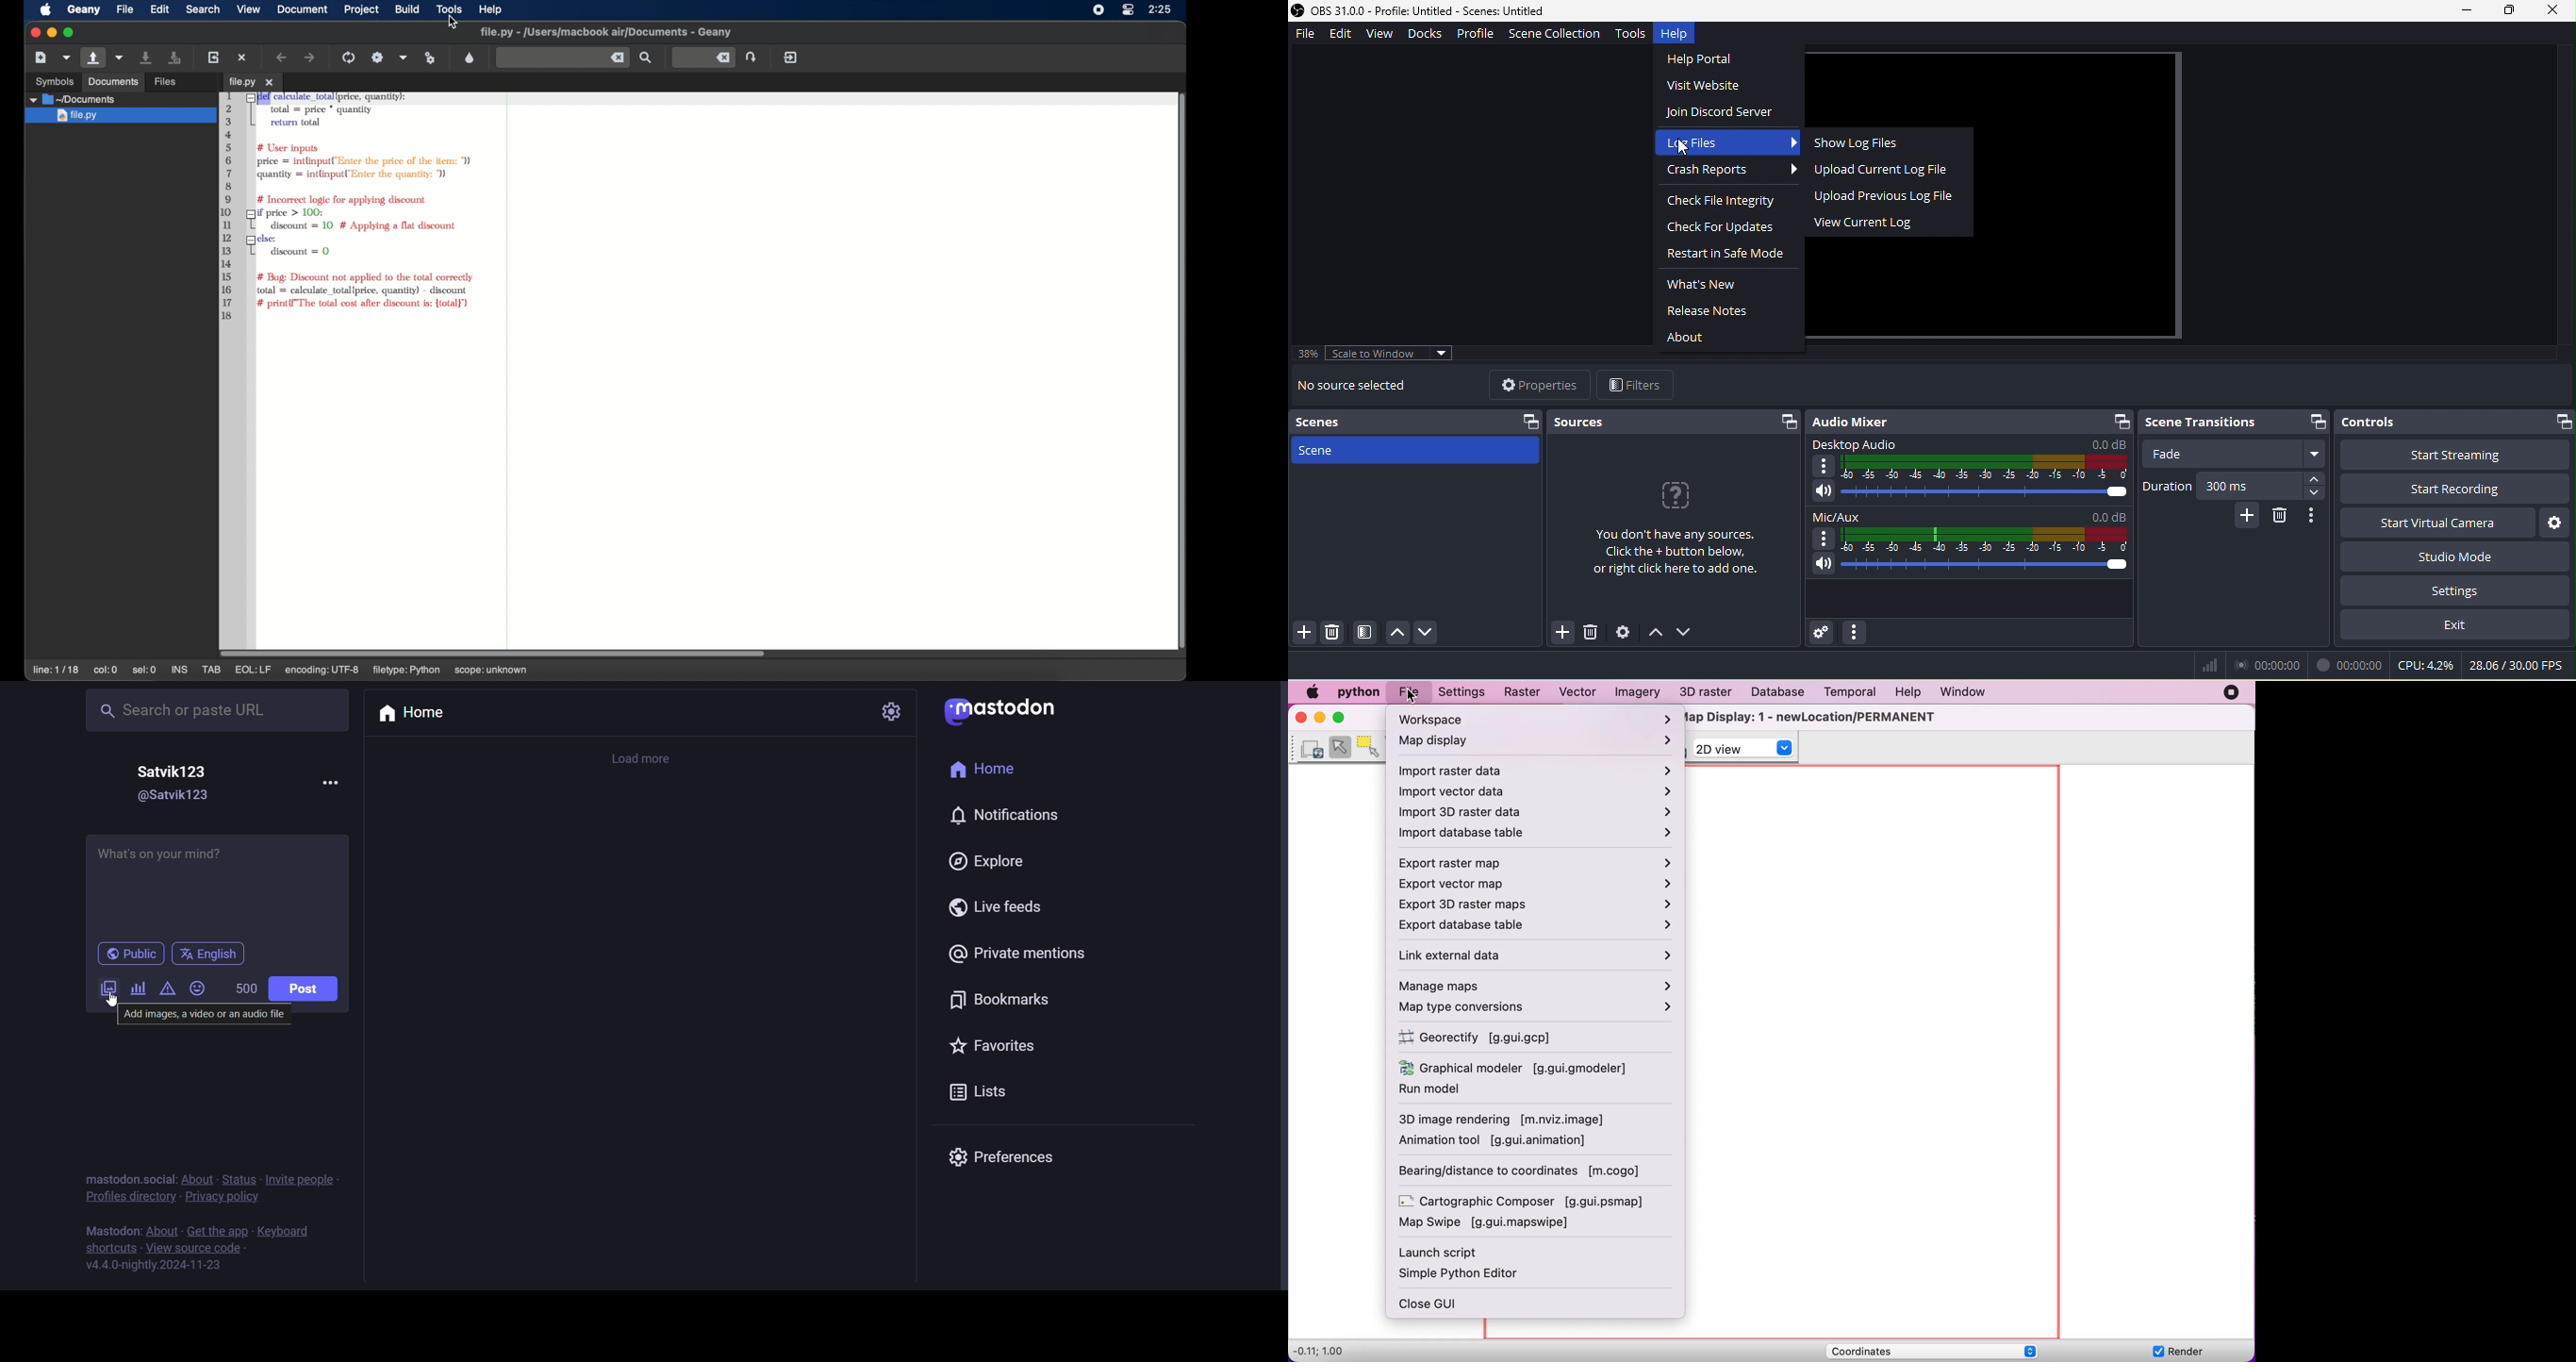 This screenshot has width=2576, height=1372. What do you see at coordinates (1304, 635) in the screenshot?
I see `add scene` at bounding box center [1304, 635].